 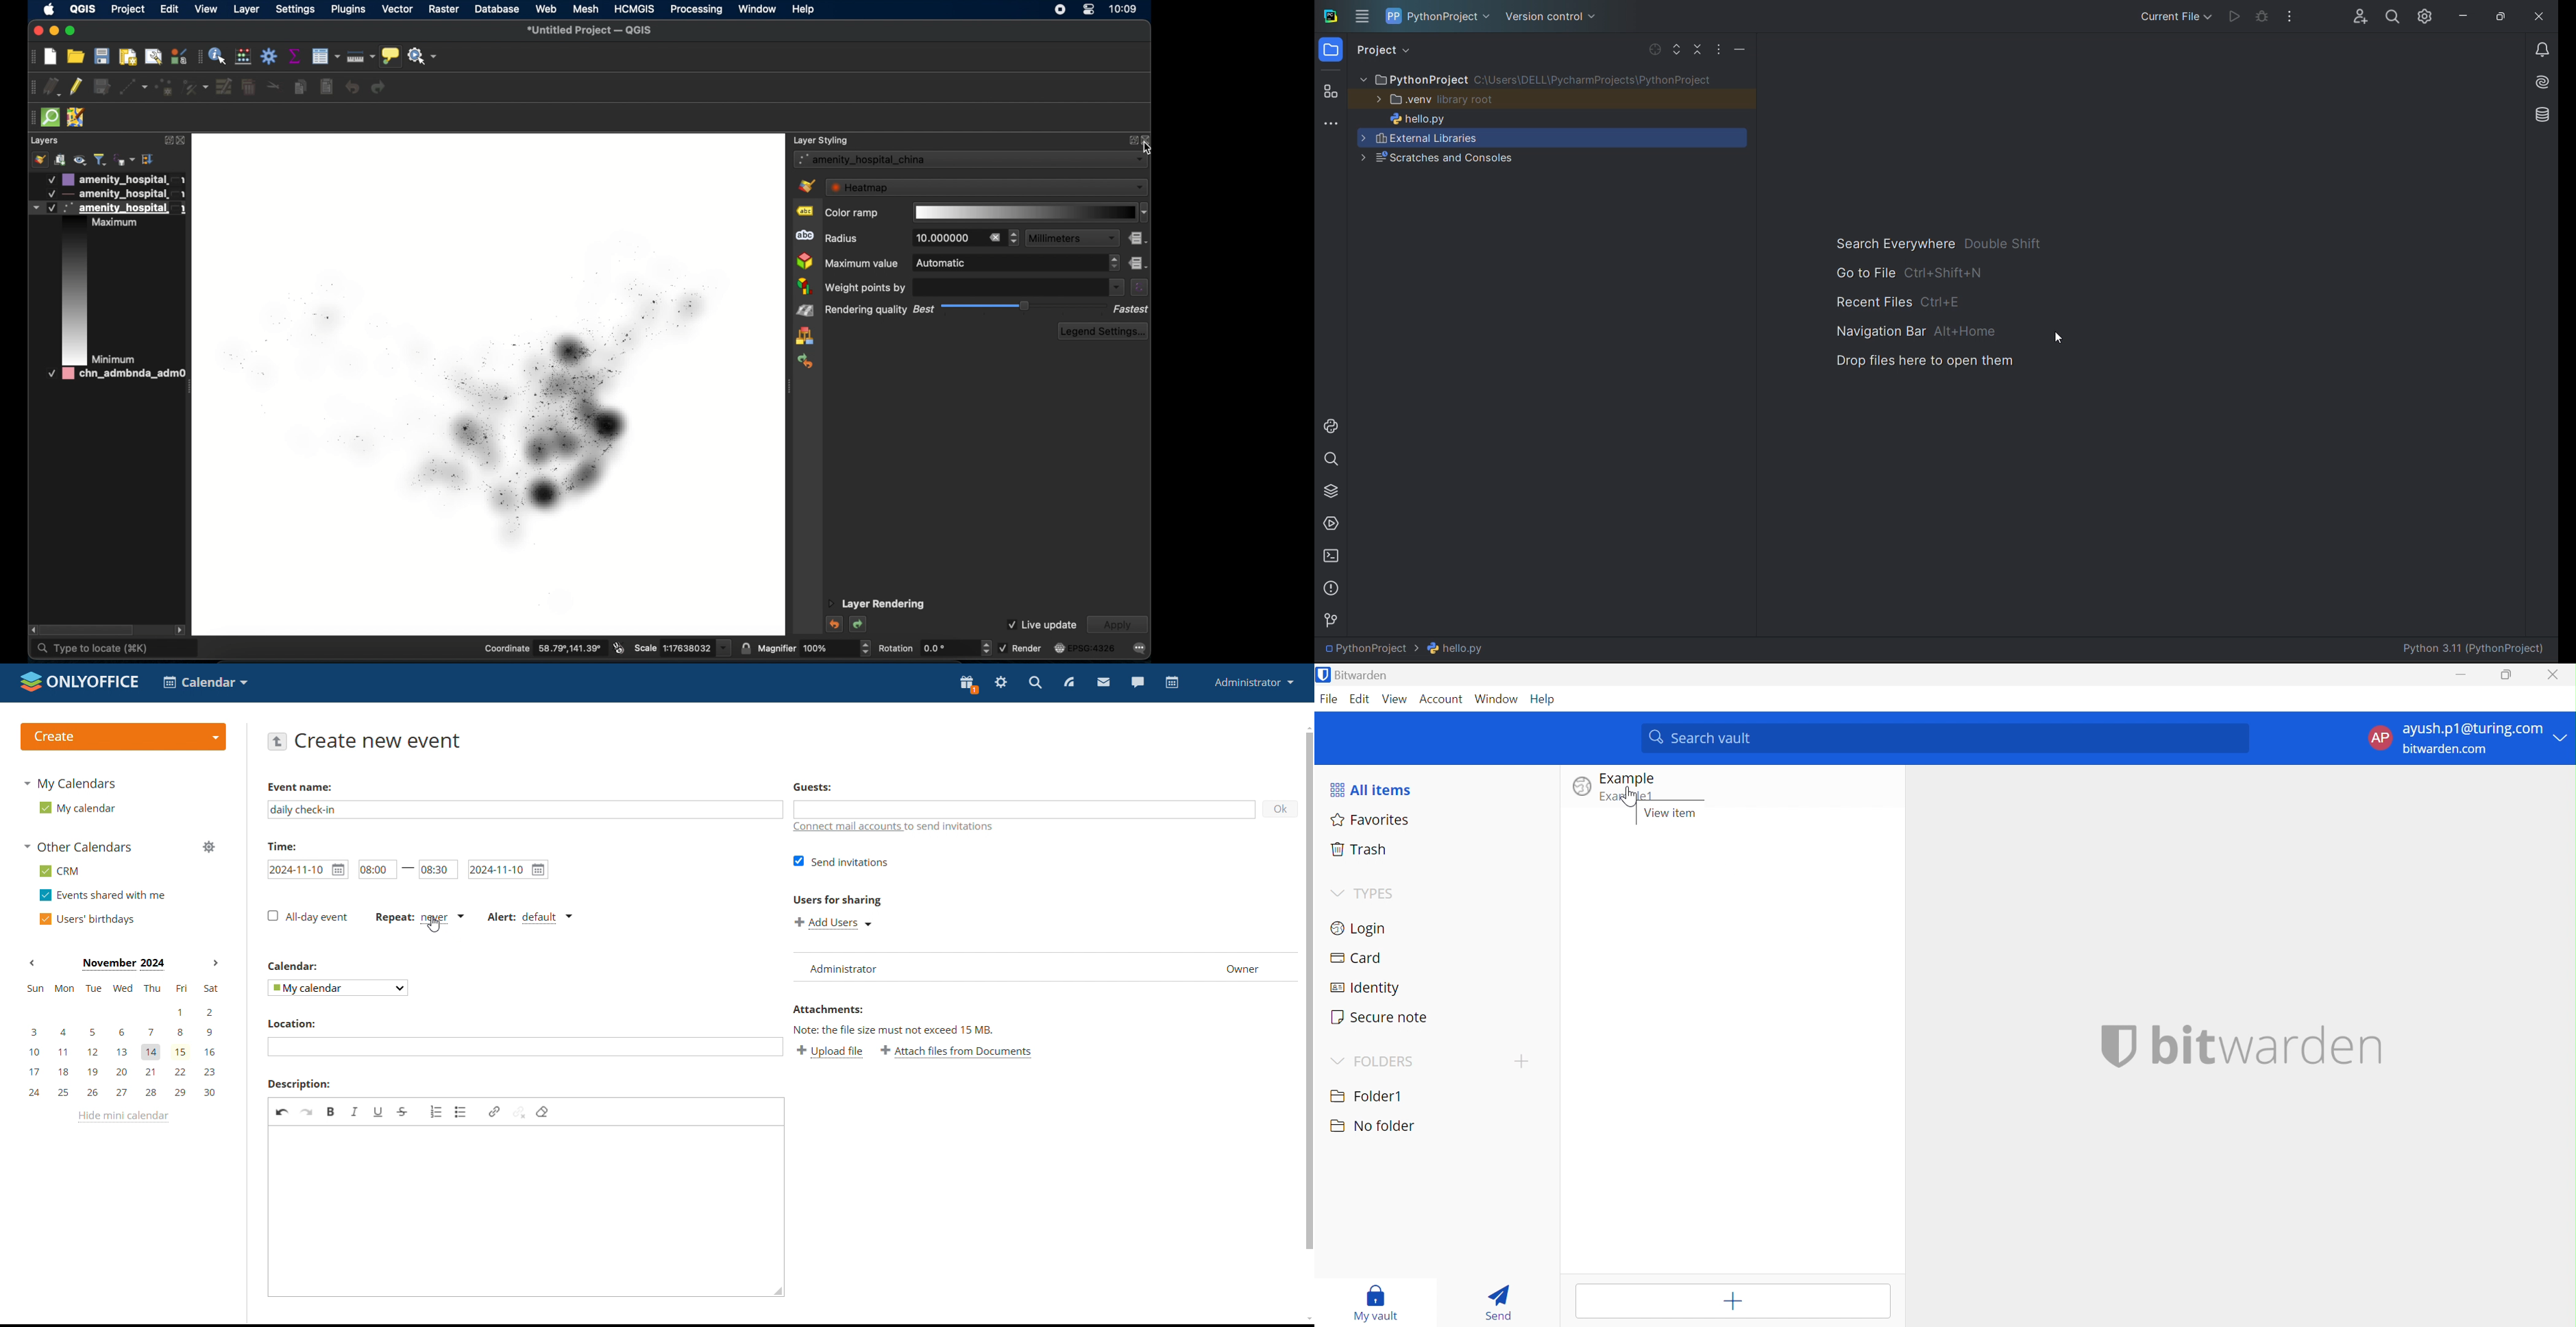 What do you see at coordinates (181, 630) in the screenshot?
I see `scroll right arrow` at bounding box center [181, 630].